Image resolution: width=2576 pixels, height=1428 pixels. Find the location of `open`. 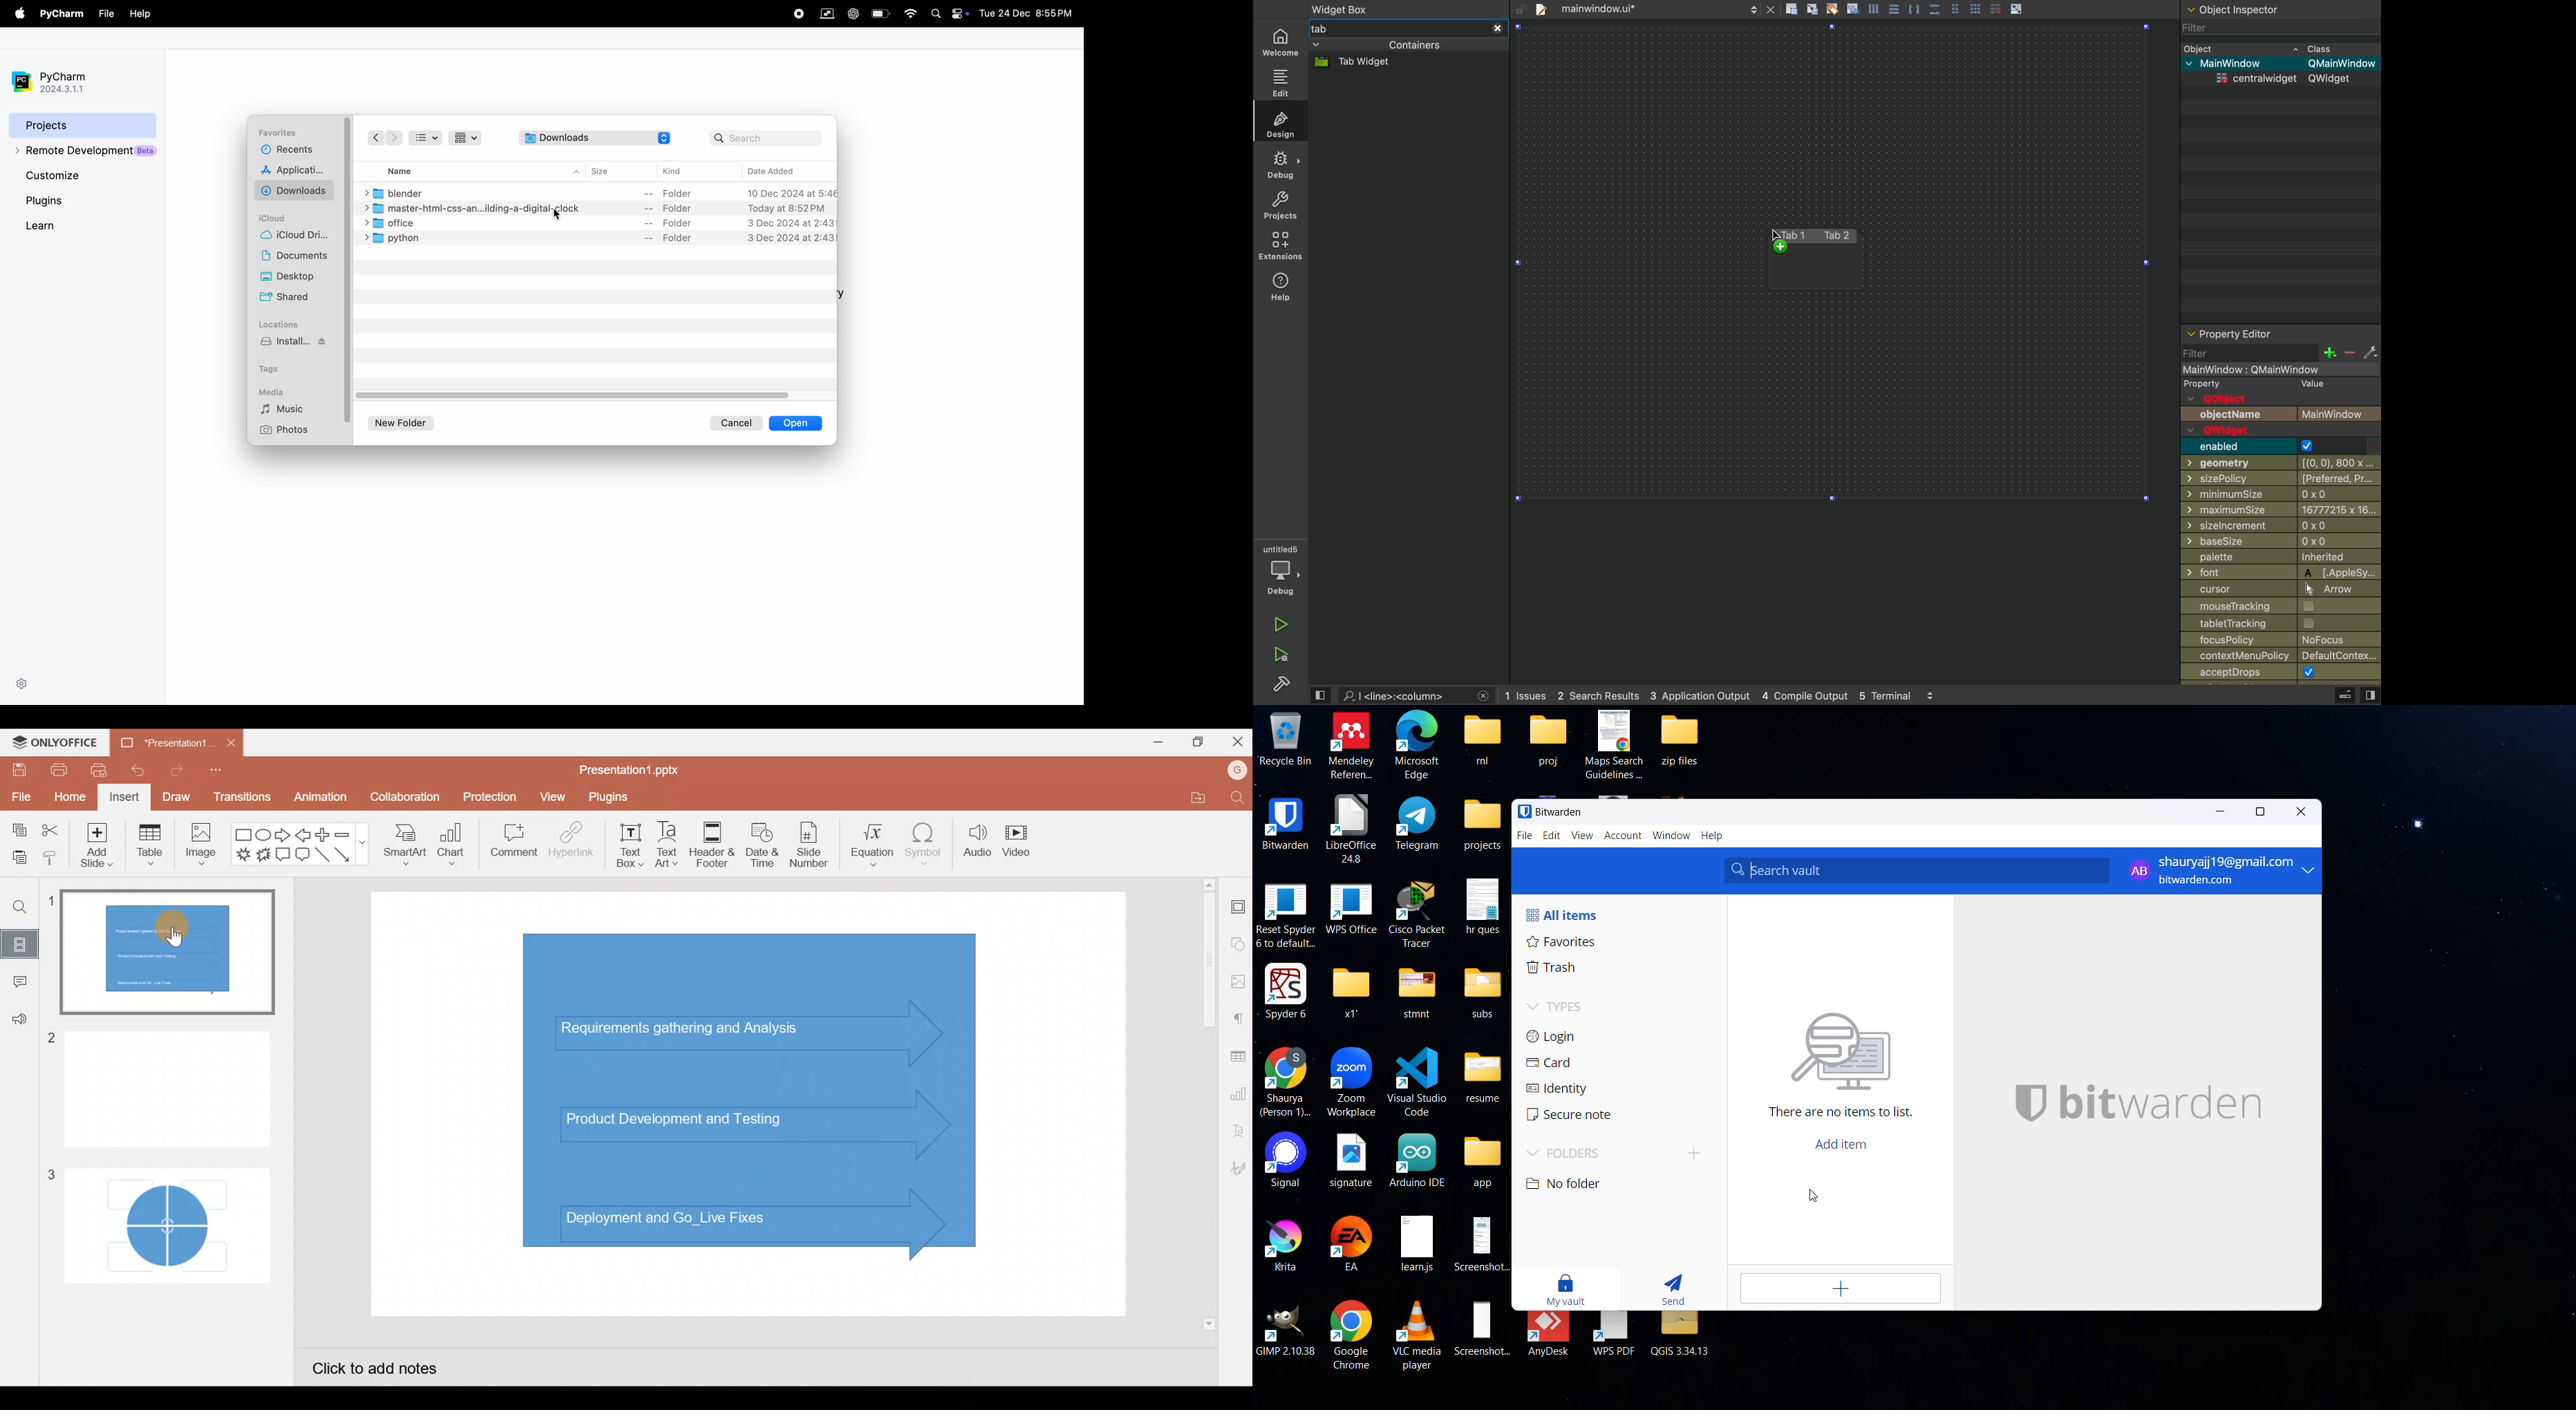

open is located at coordinates (796, 423).